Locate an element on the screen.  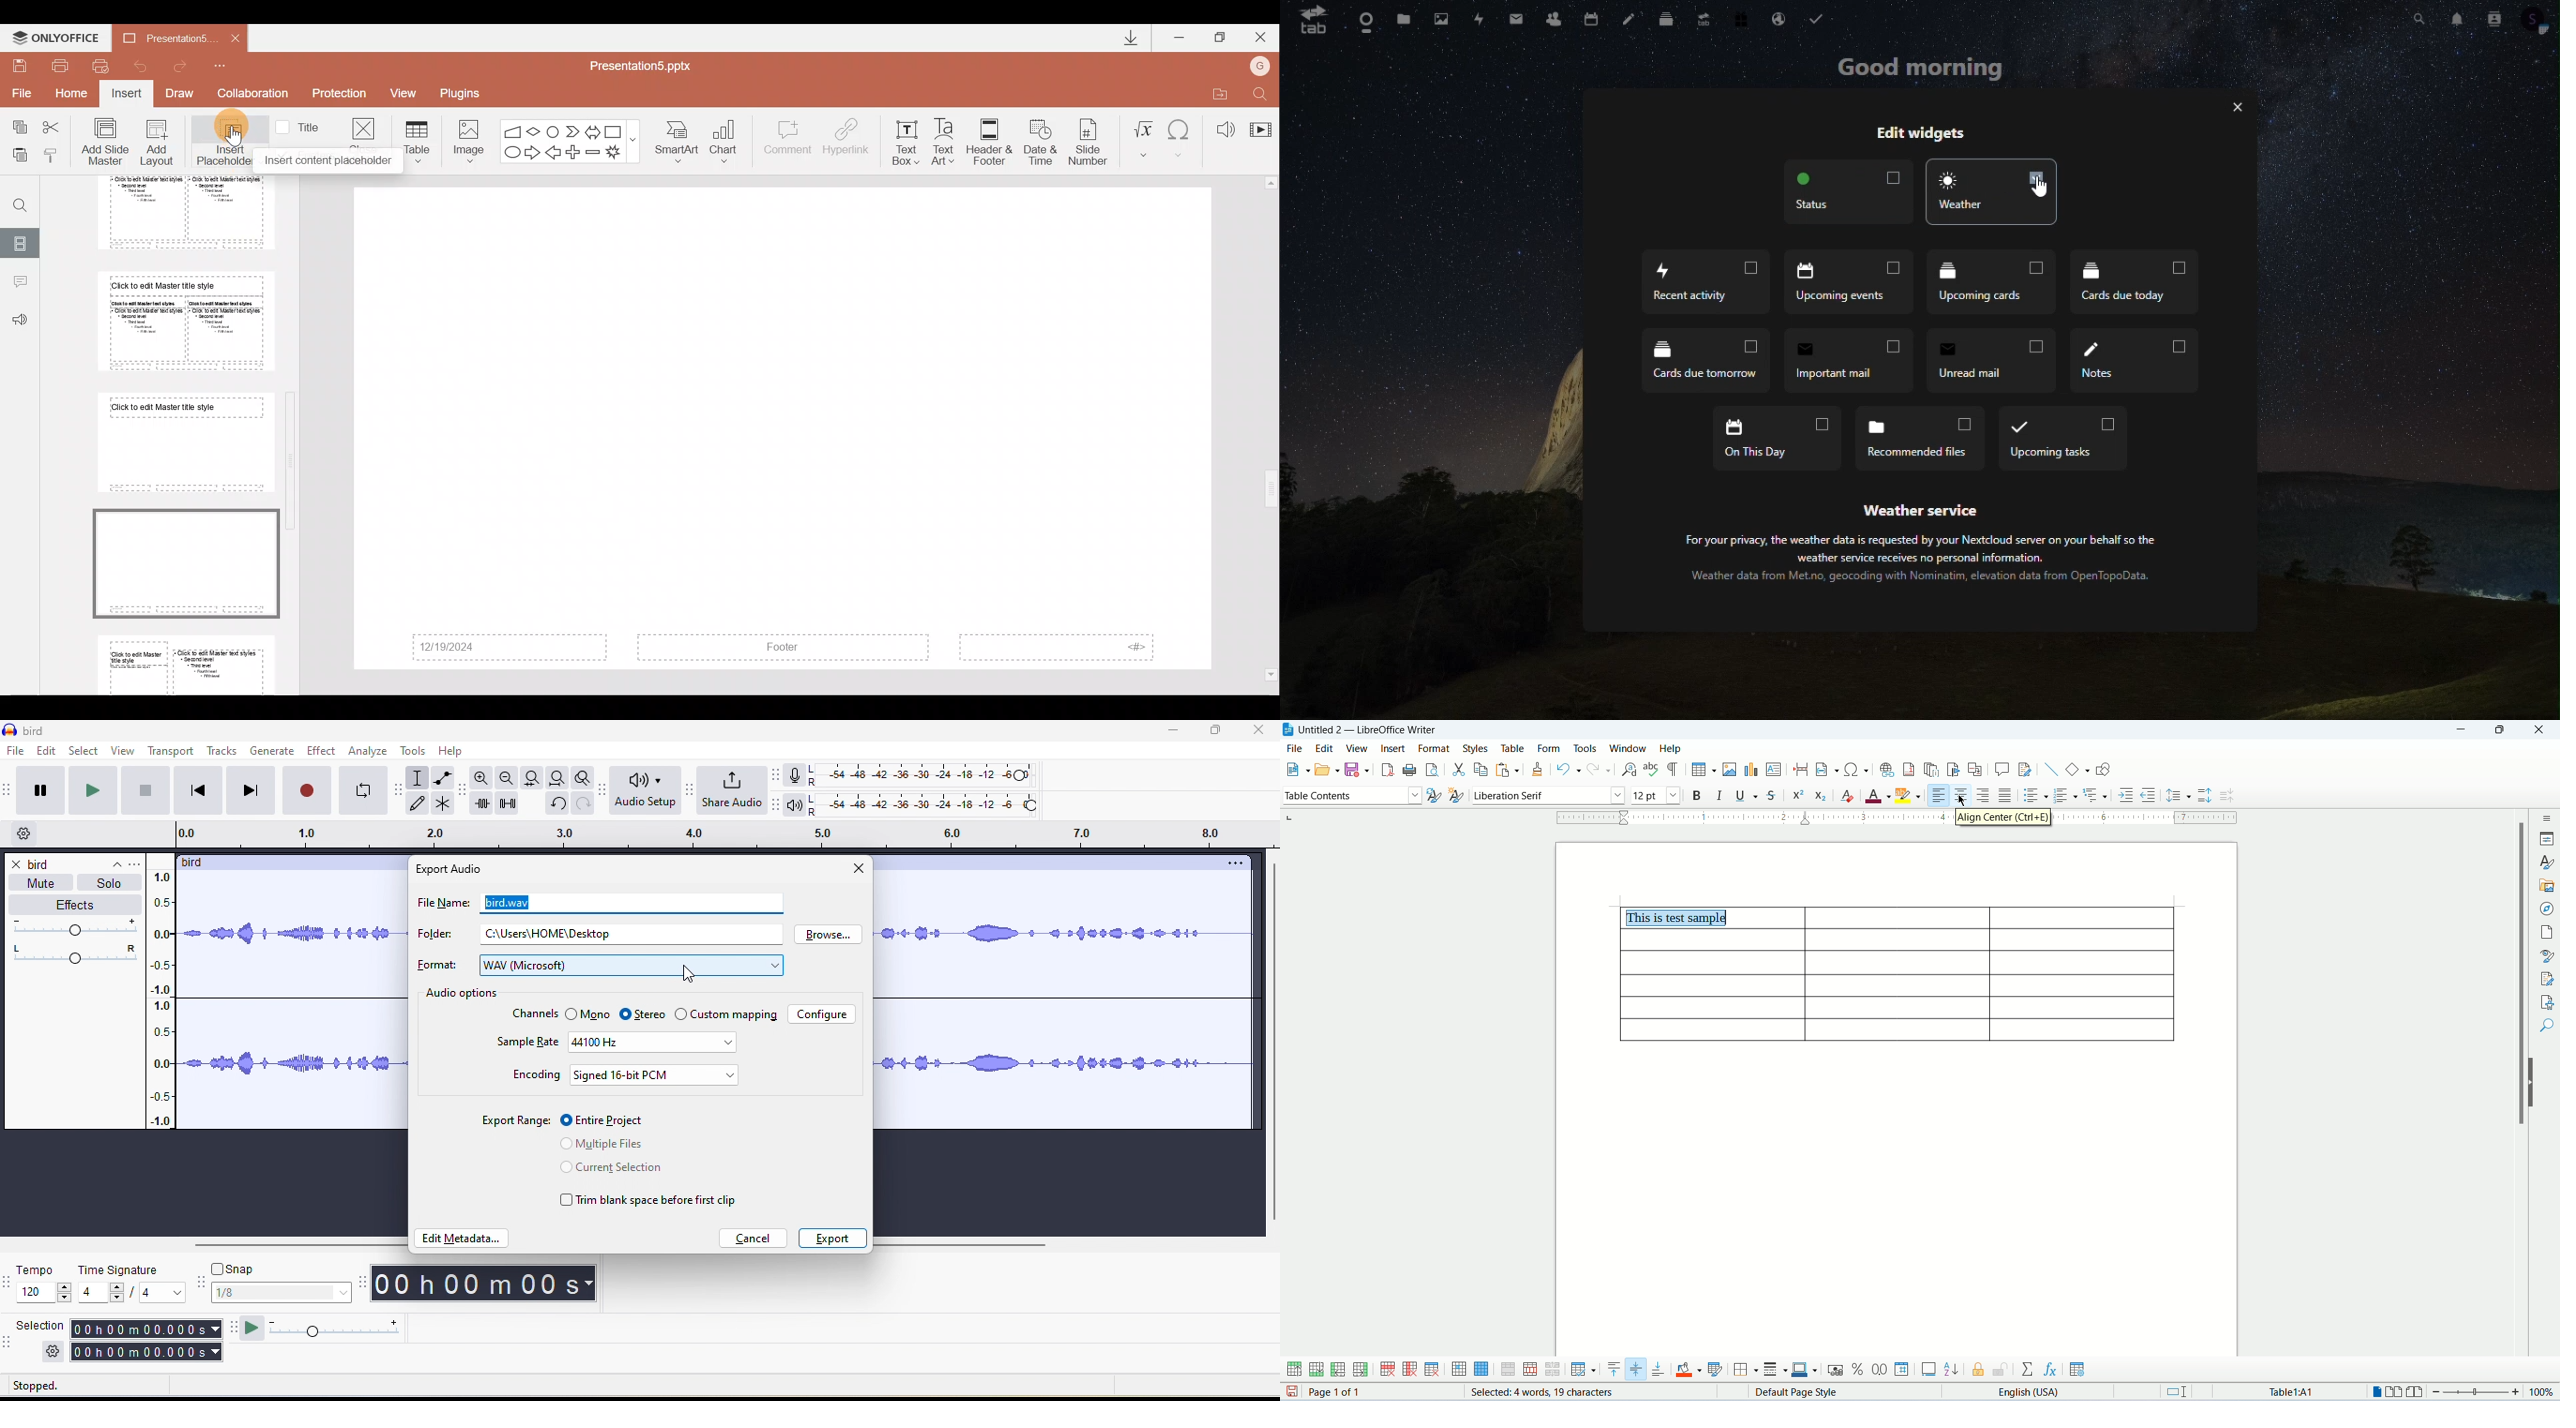
record is located at coordinates (305, 790).